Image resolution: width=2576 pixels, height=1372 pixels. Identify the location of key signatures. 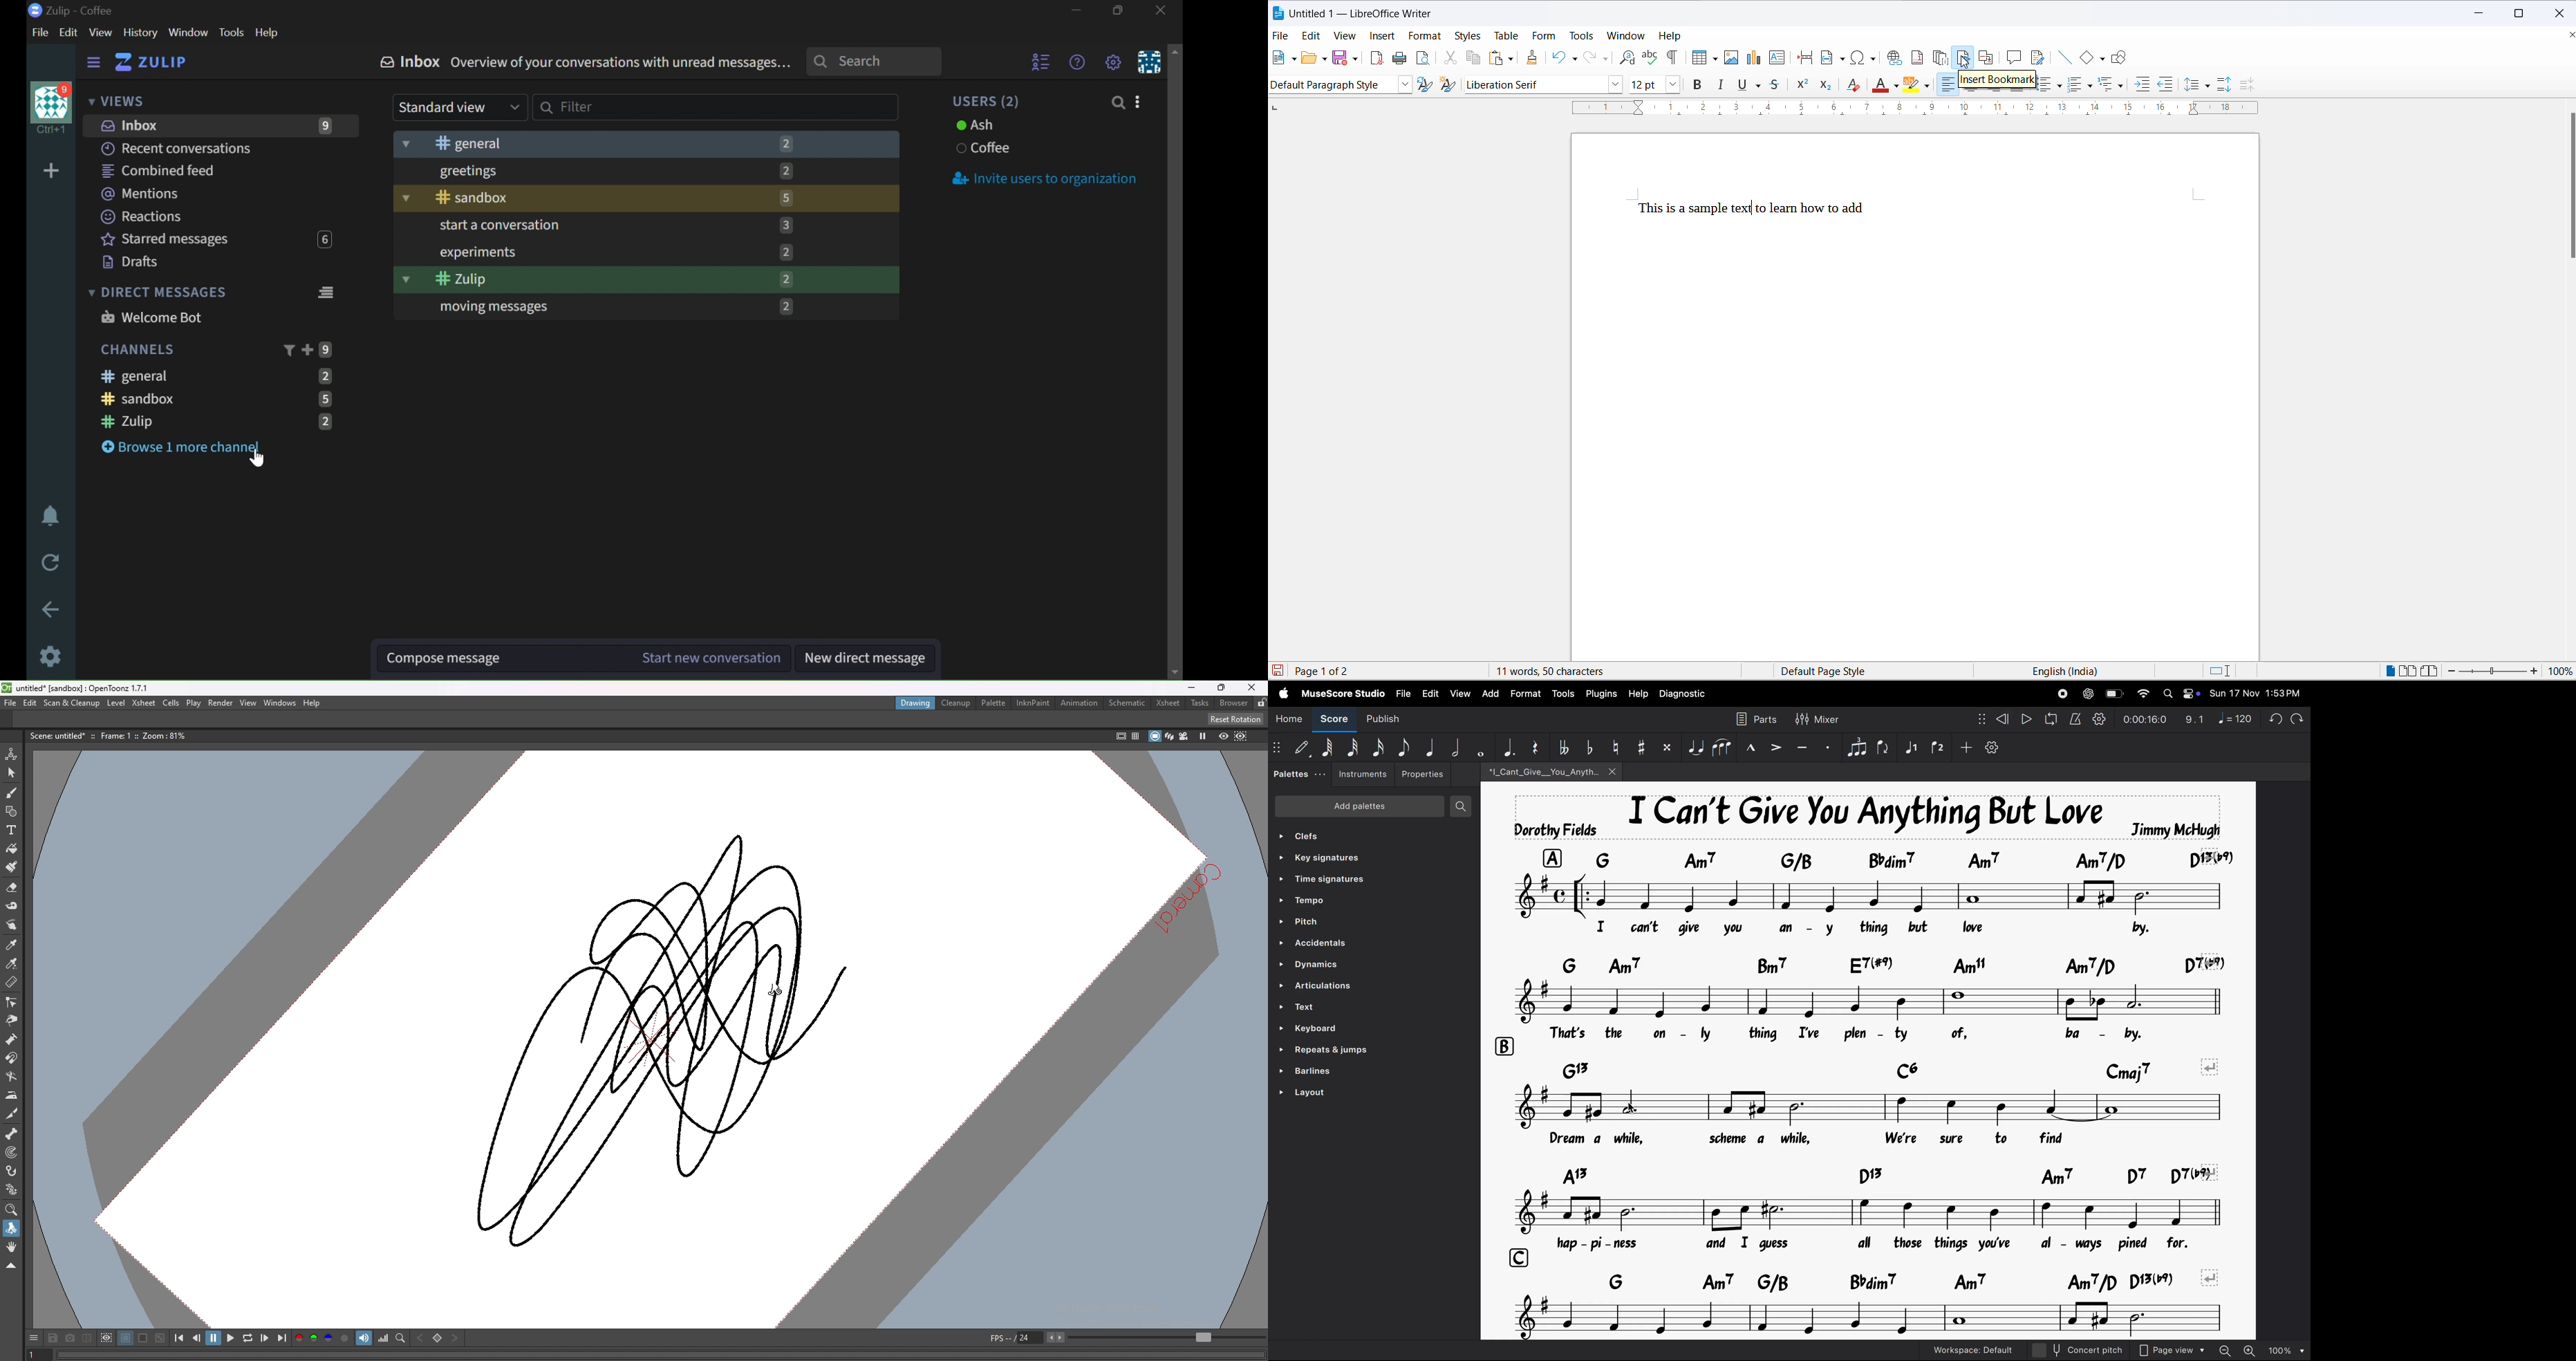
(1323, 856).